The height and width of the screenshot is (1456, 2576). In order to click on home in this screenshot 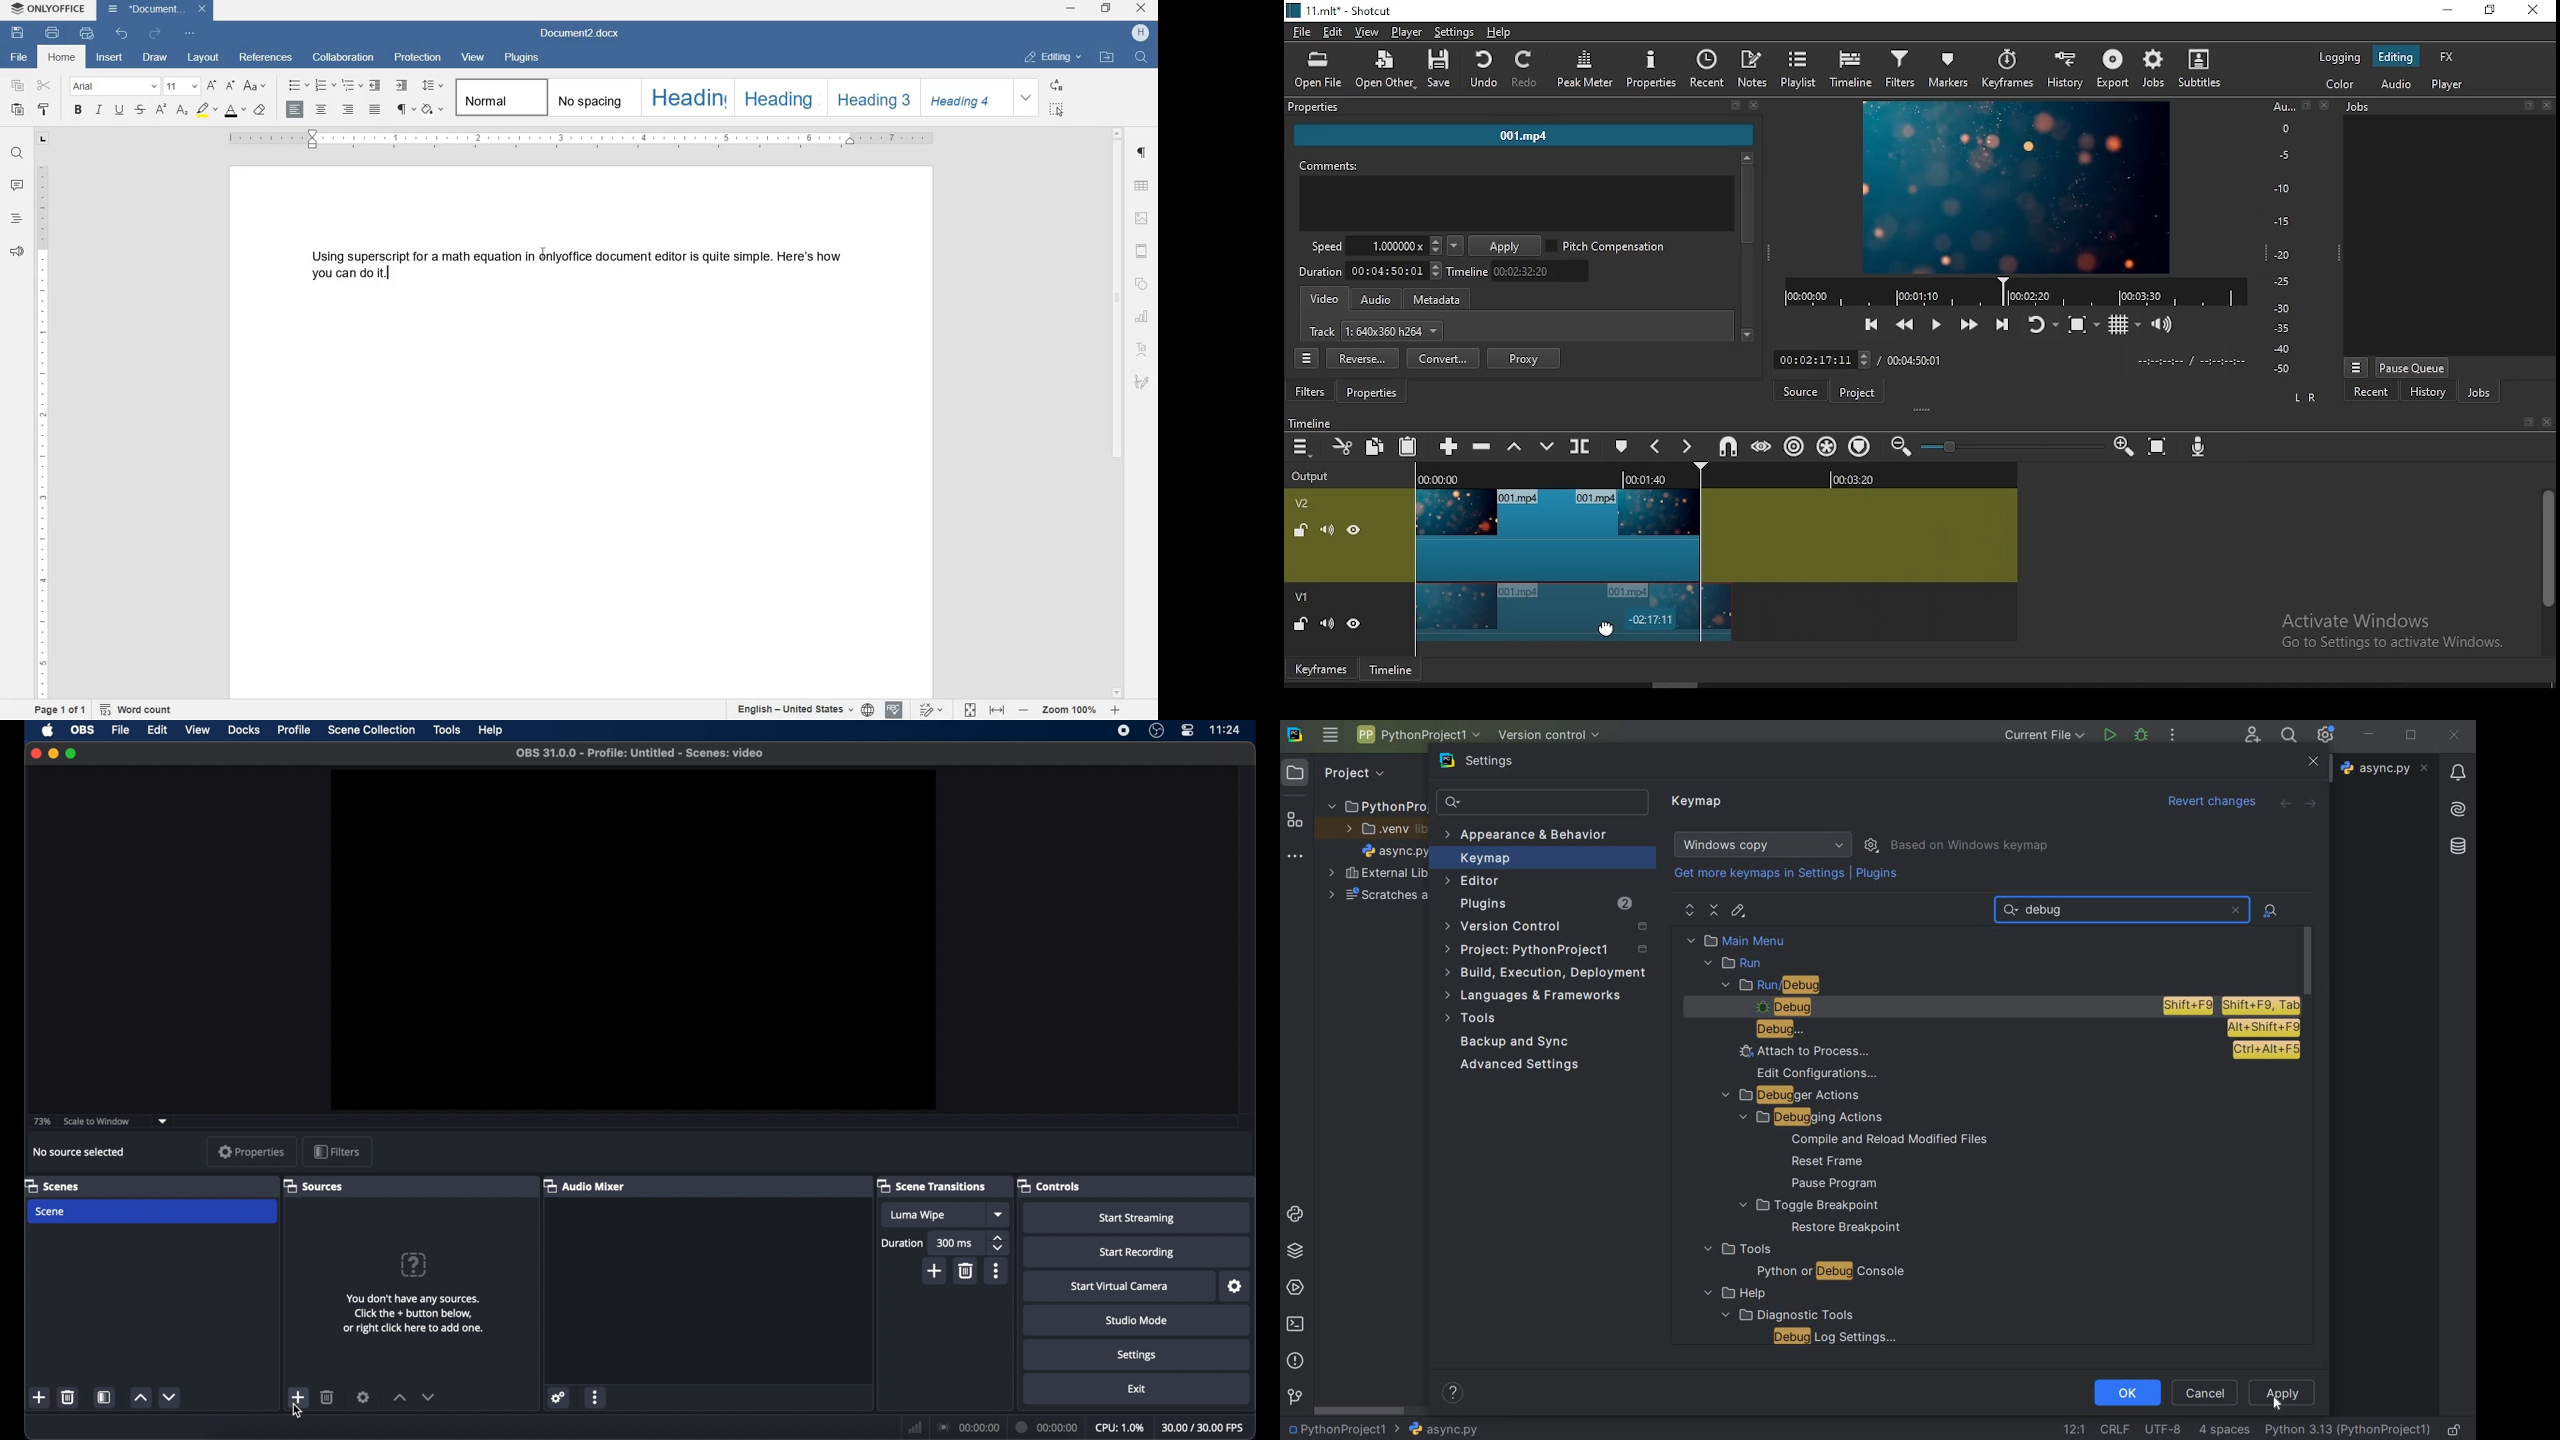, I will do `click(63, 57)`.